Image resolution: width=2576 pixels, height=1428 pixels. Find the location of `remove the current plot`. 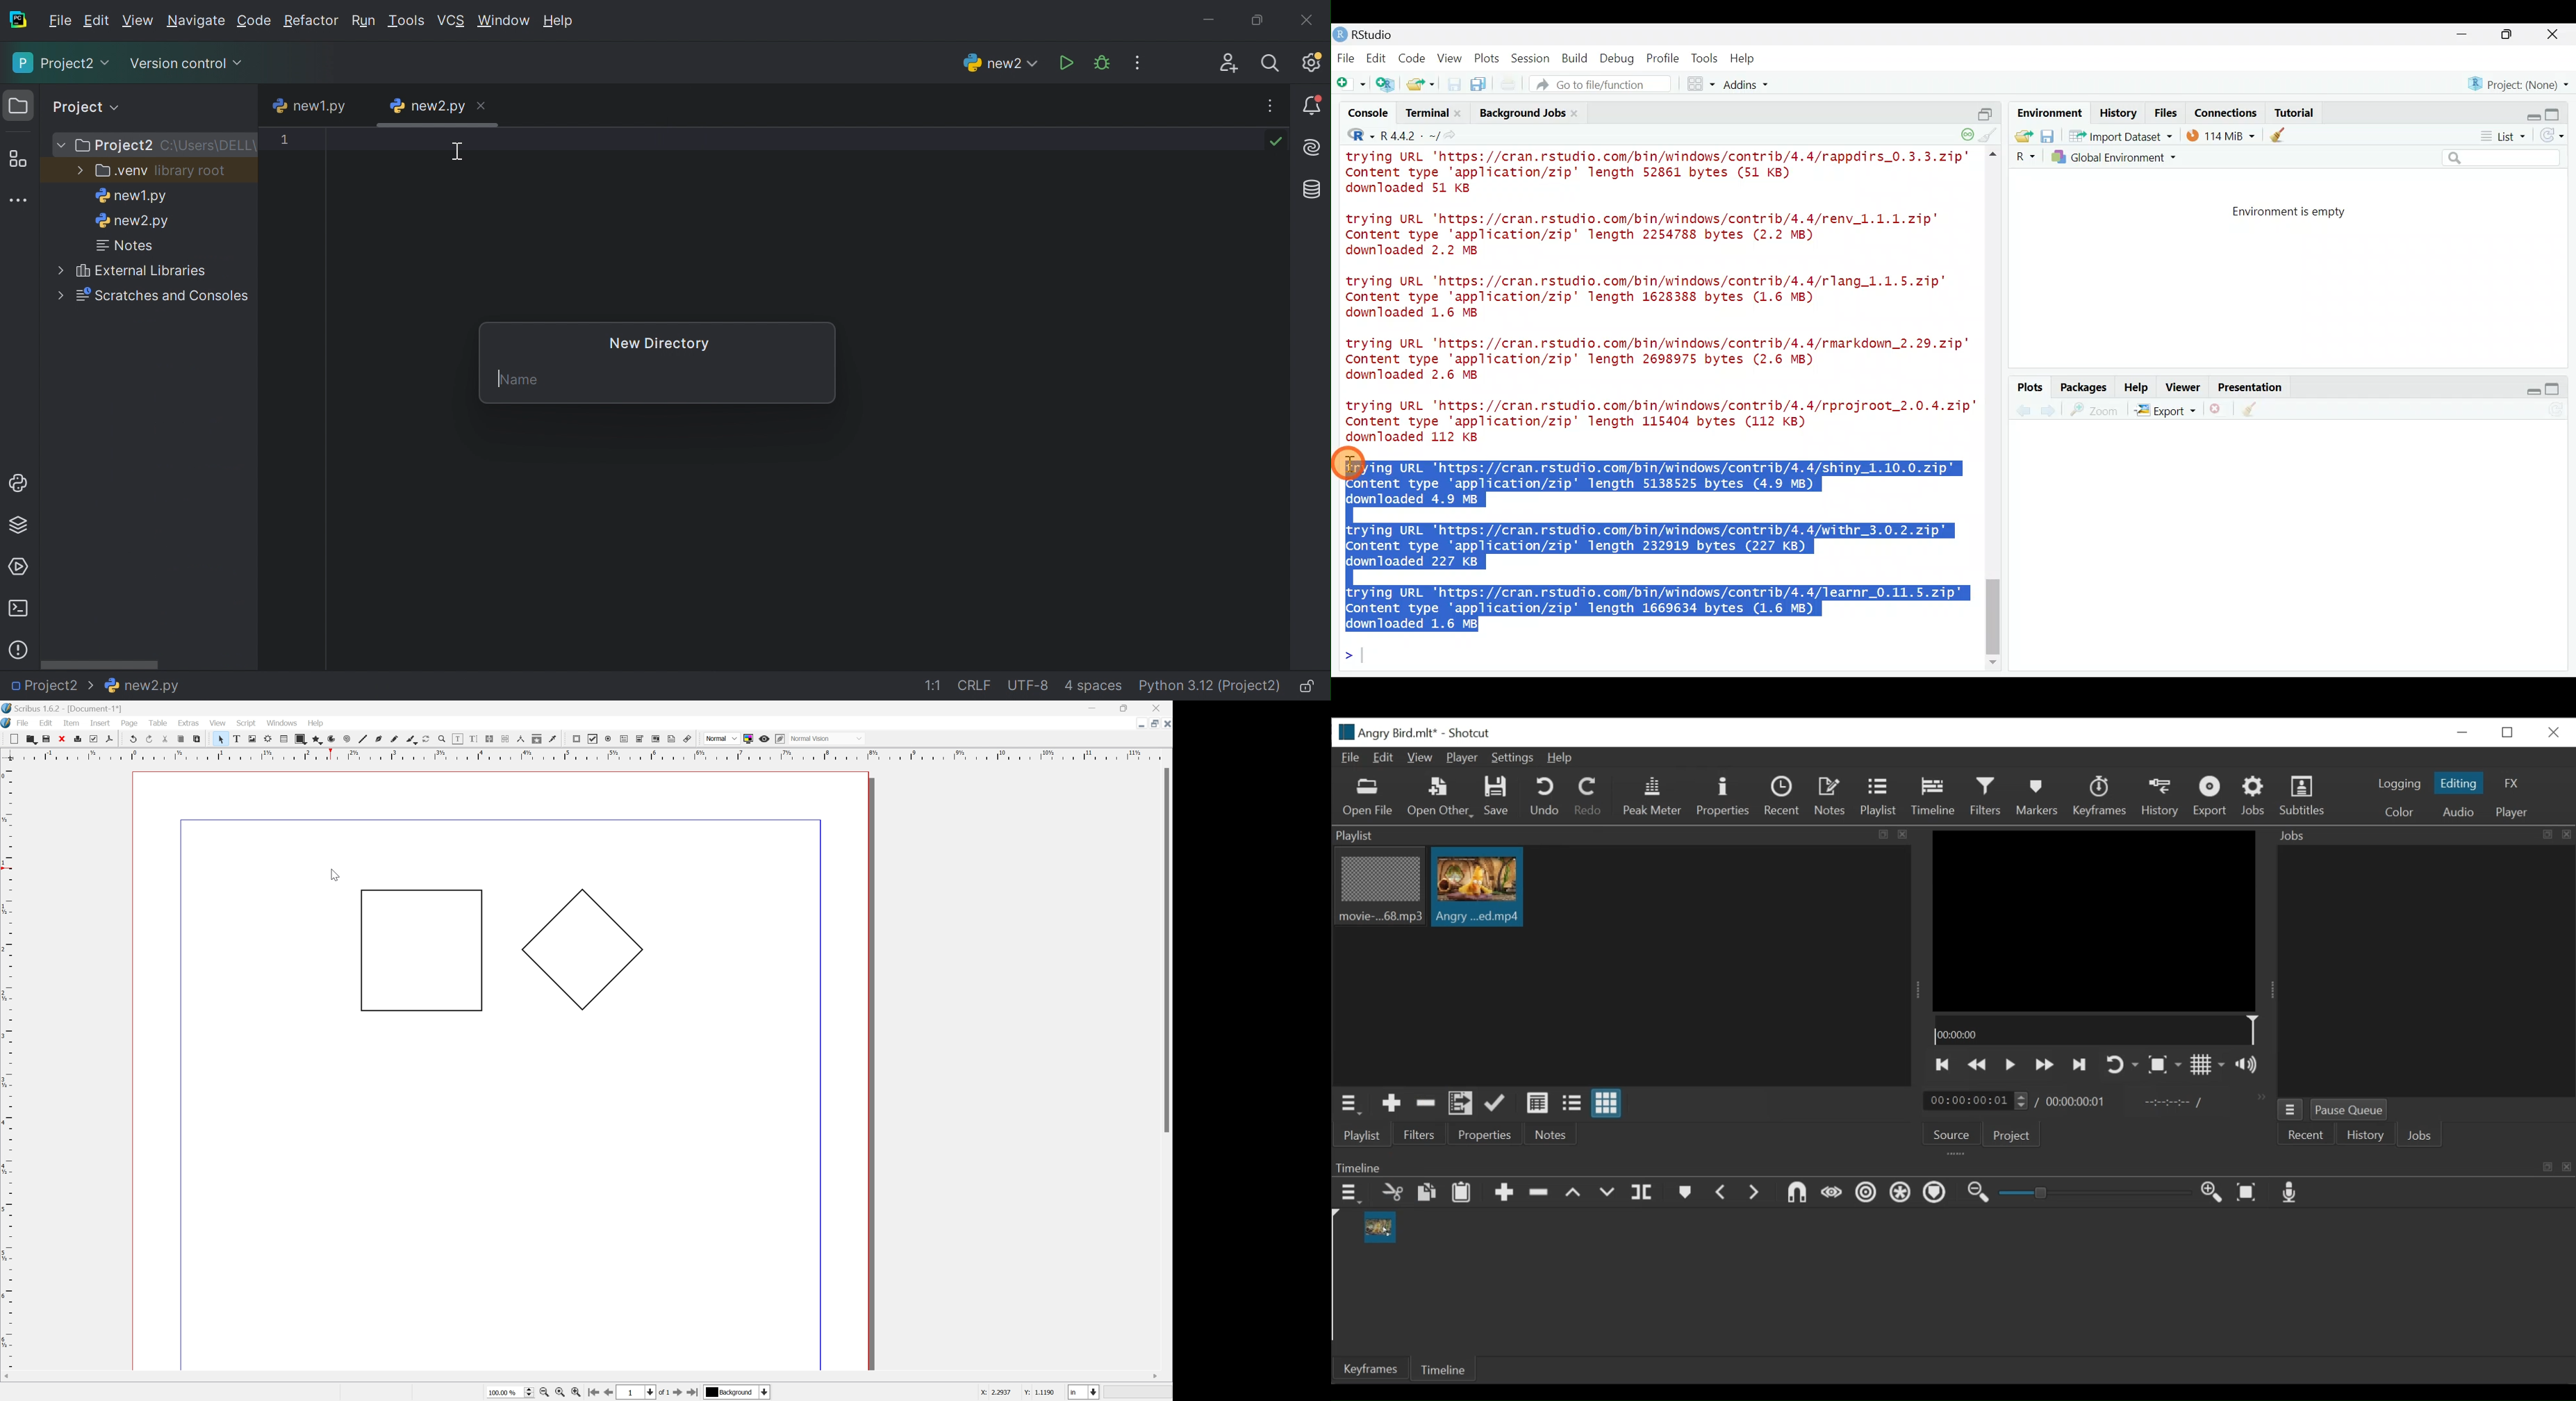

remove the current plot is located at coordinates (2217, 412).